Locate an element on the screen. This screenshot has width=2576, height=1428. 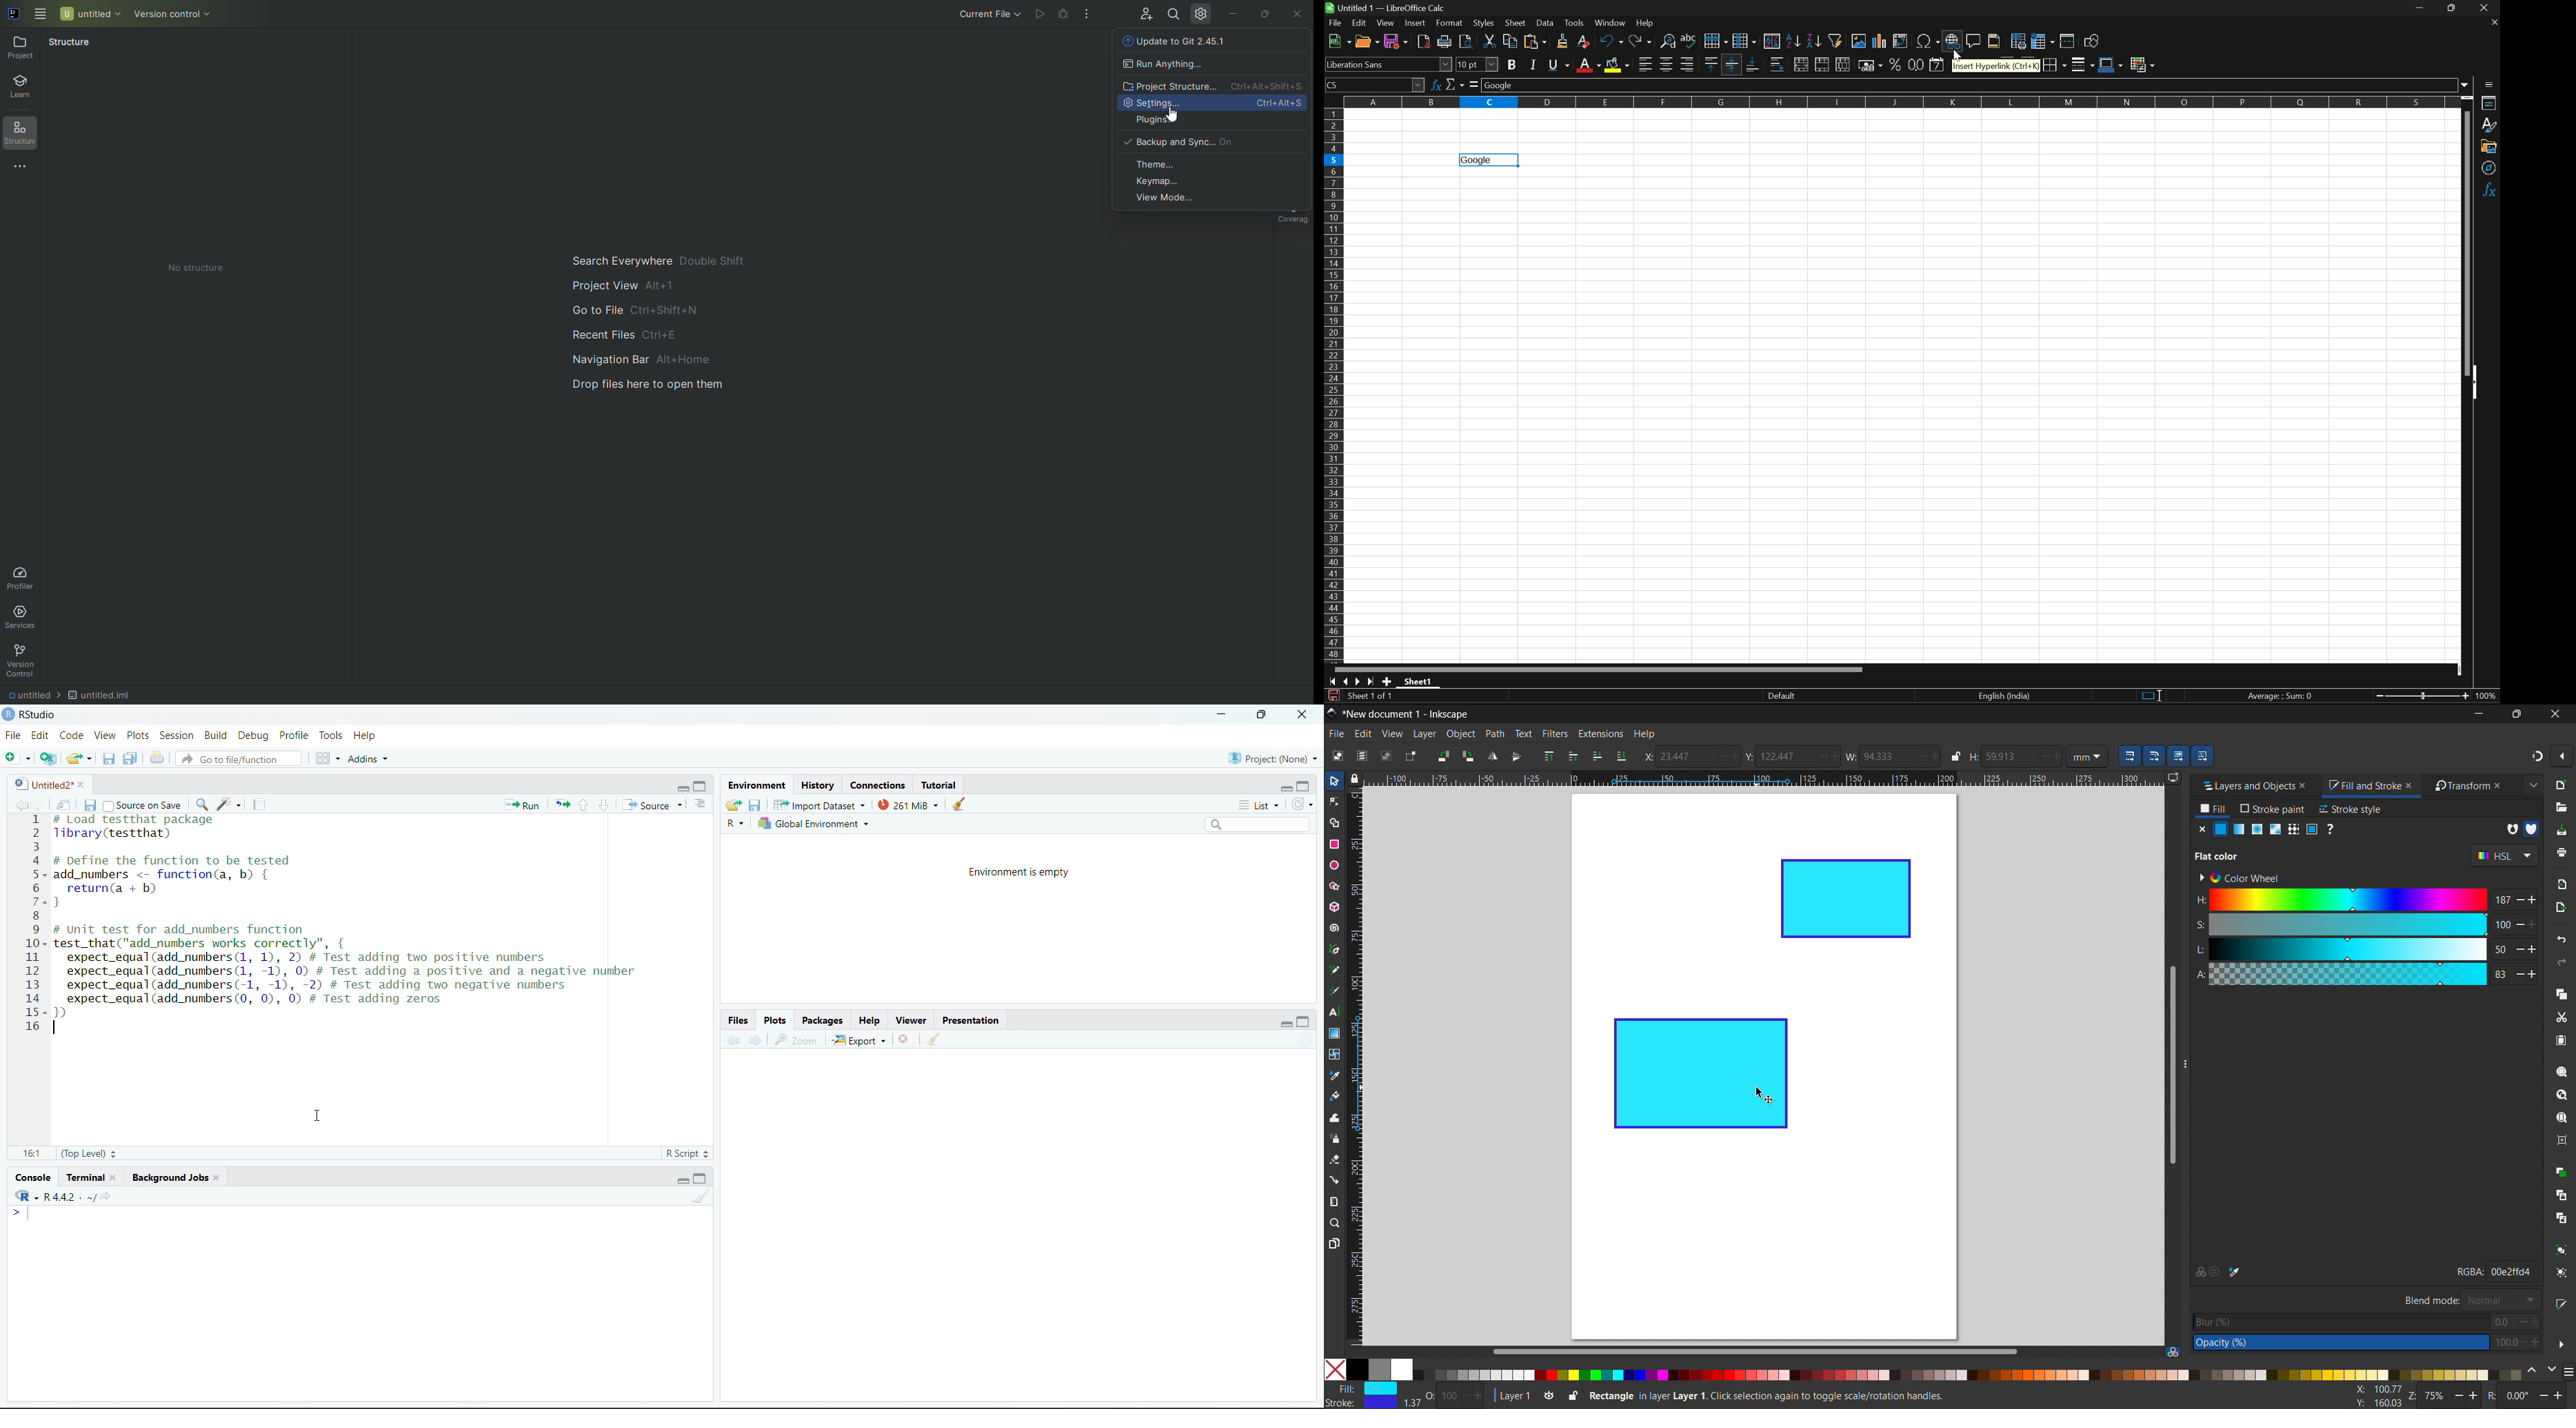
maximize is located at coordinates (1305, 1020).